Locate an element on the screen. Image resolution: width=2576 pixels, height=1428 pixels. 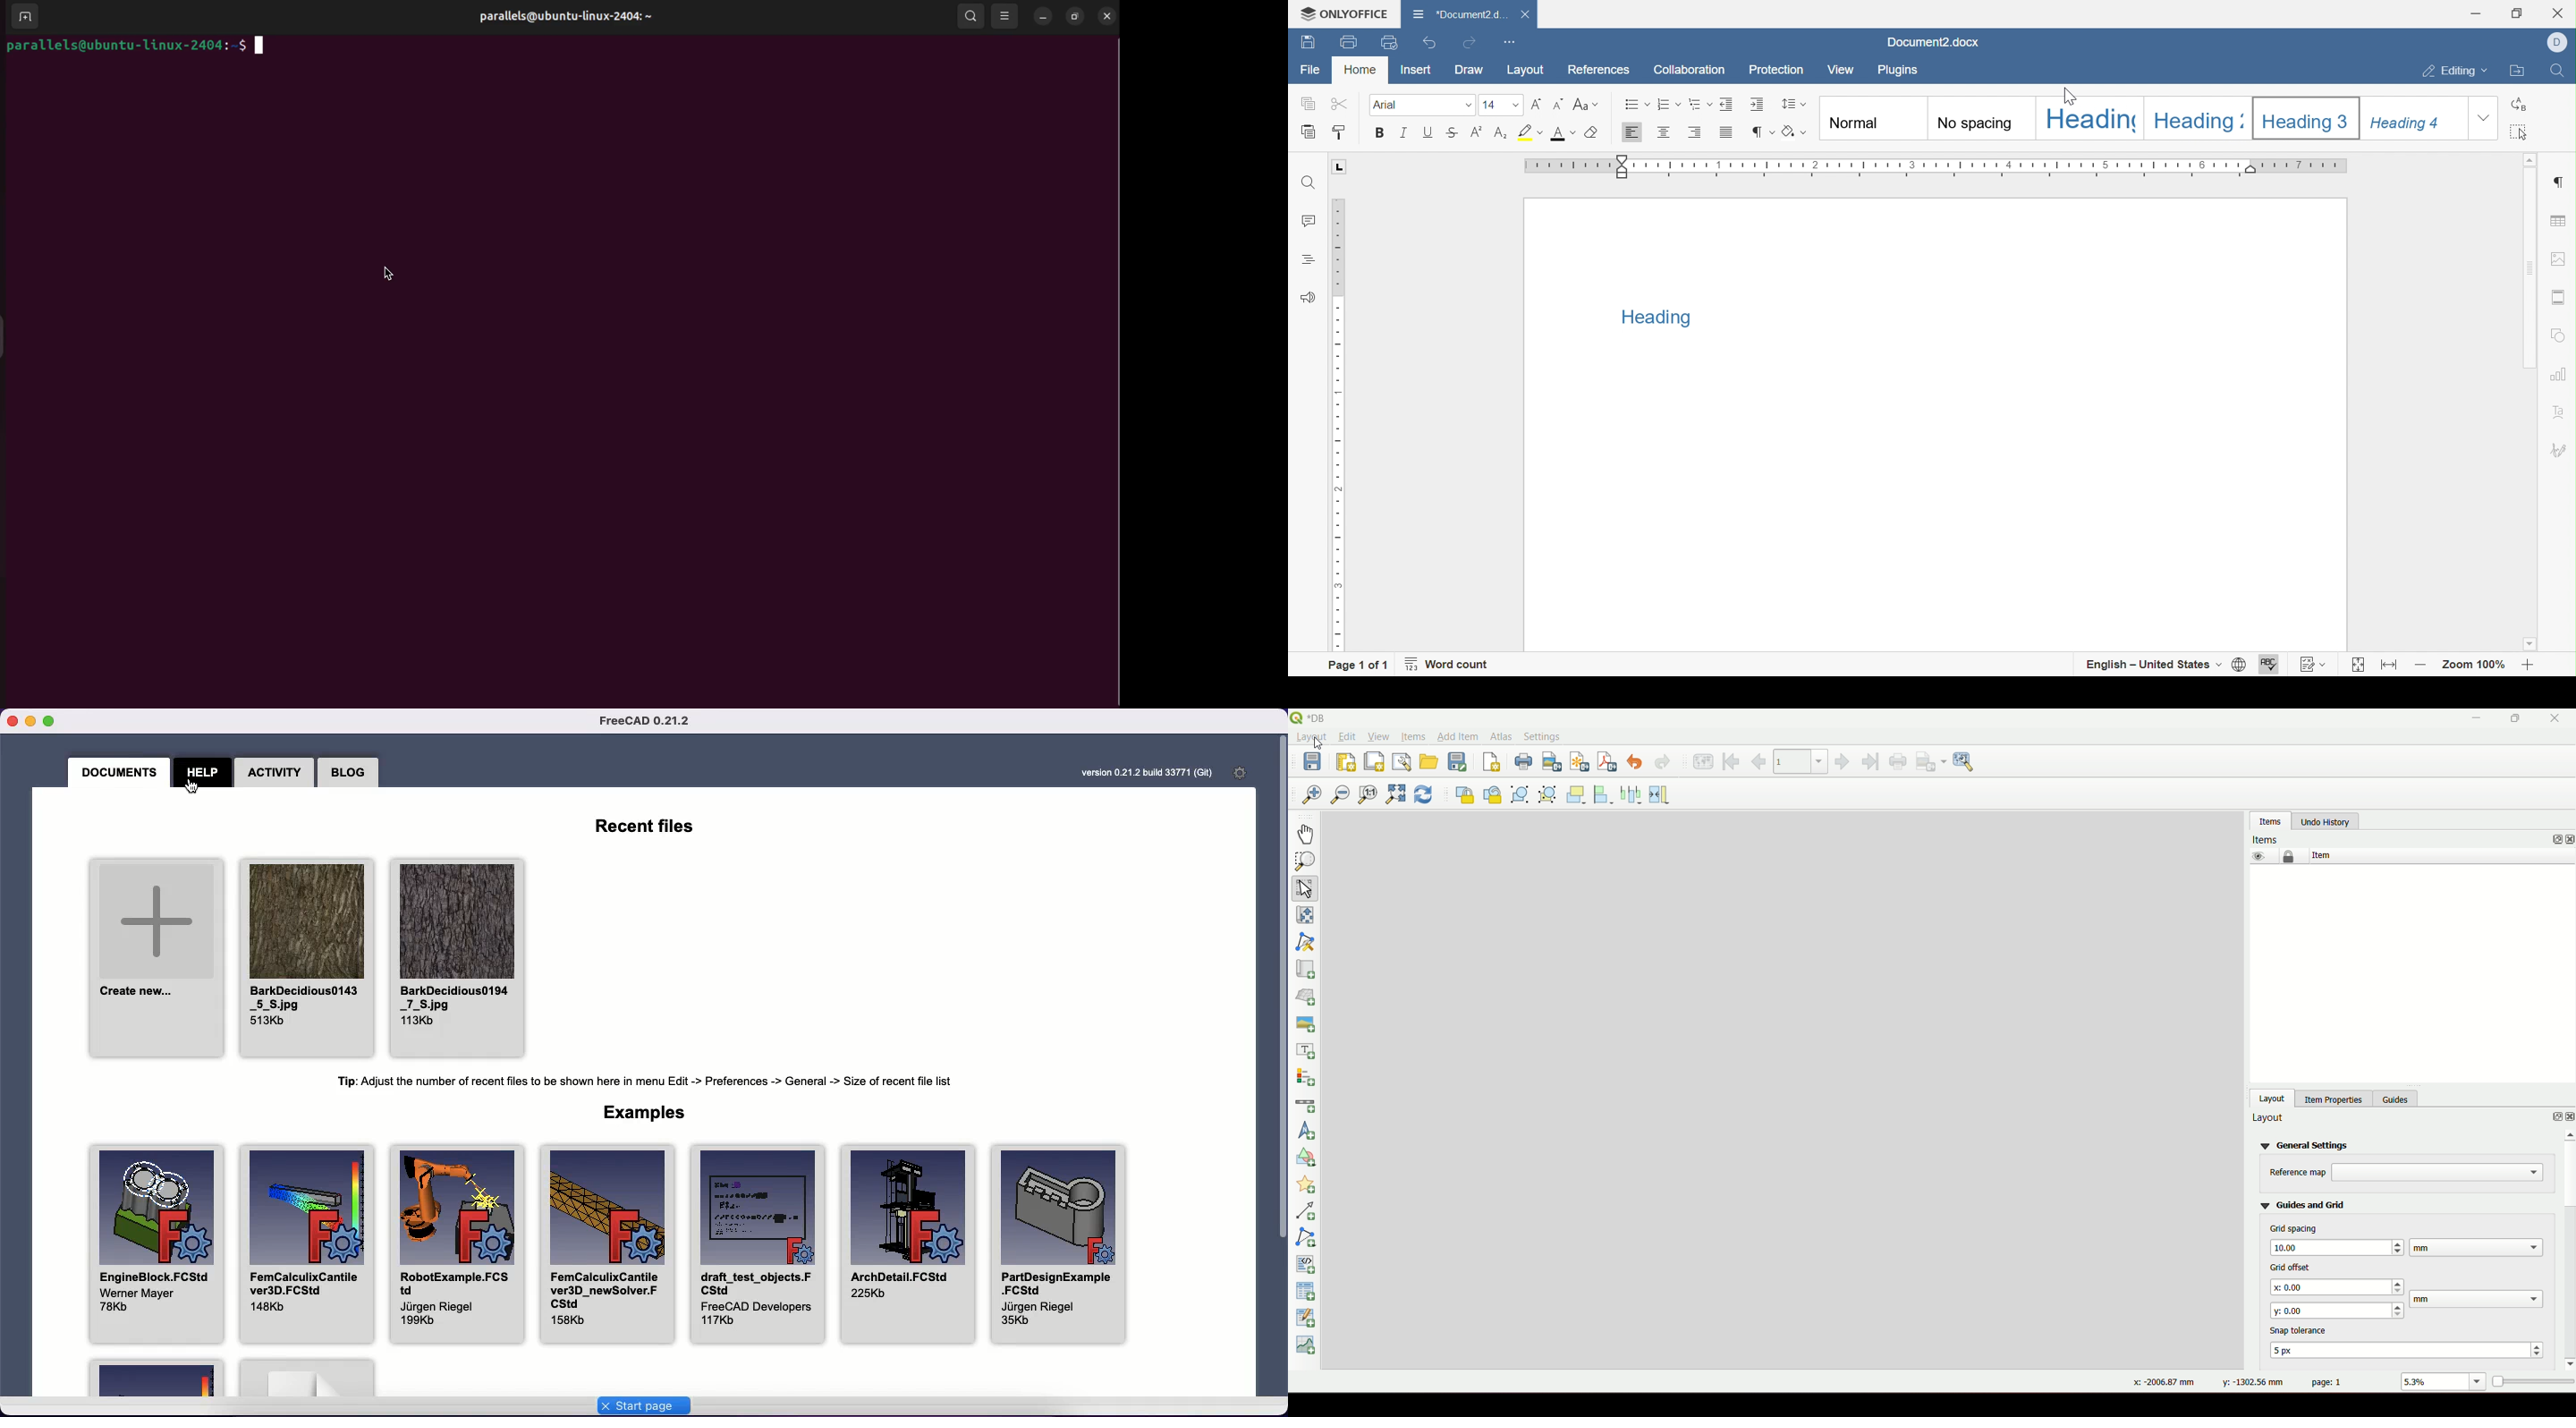
Heading is located at coordinates (2197, 117).